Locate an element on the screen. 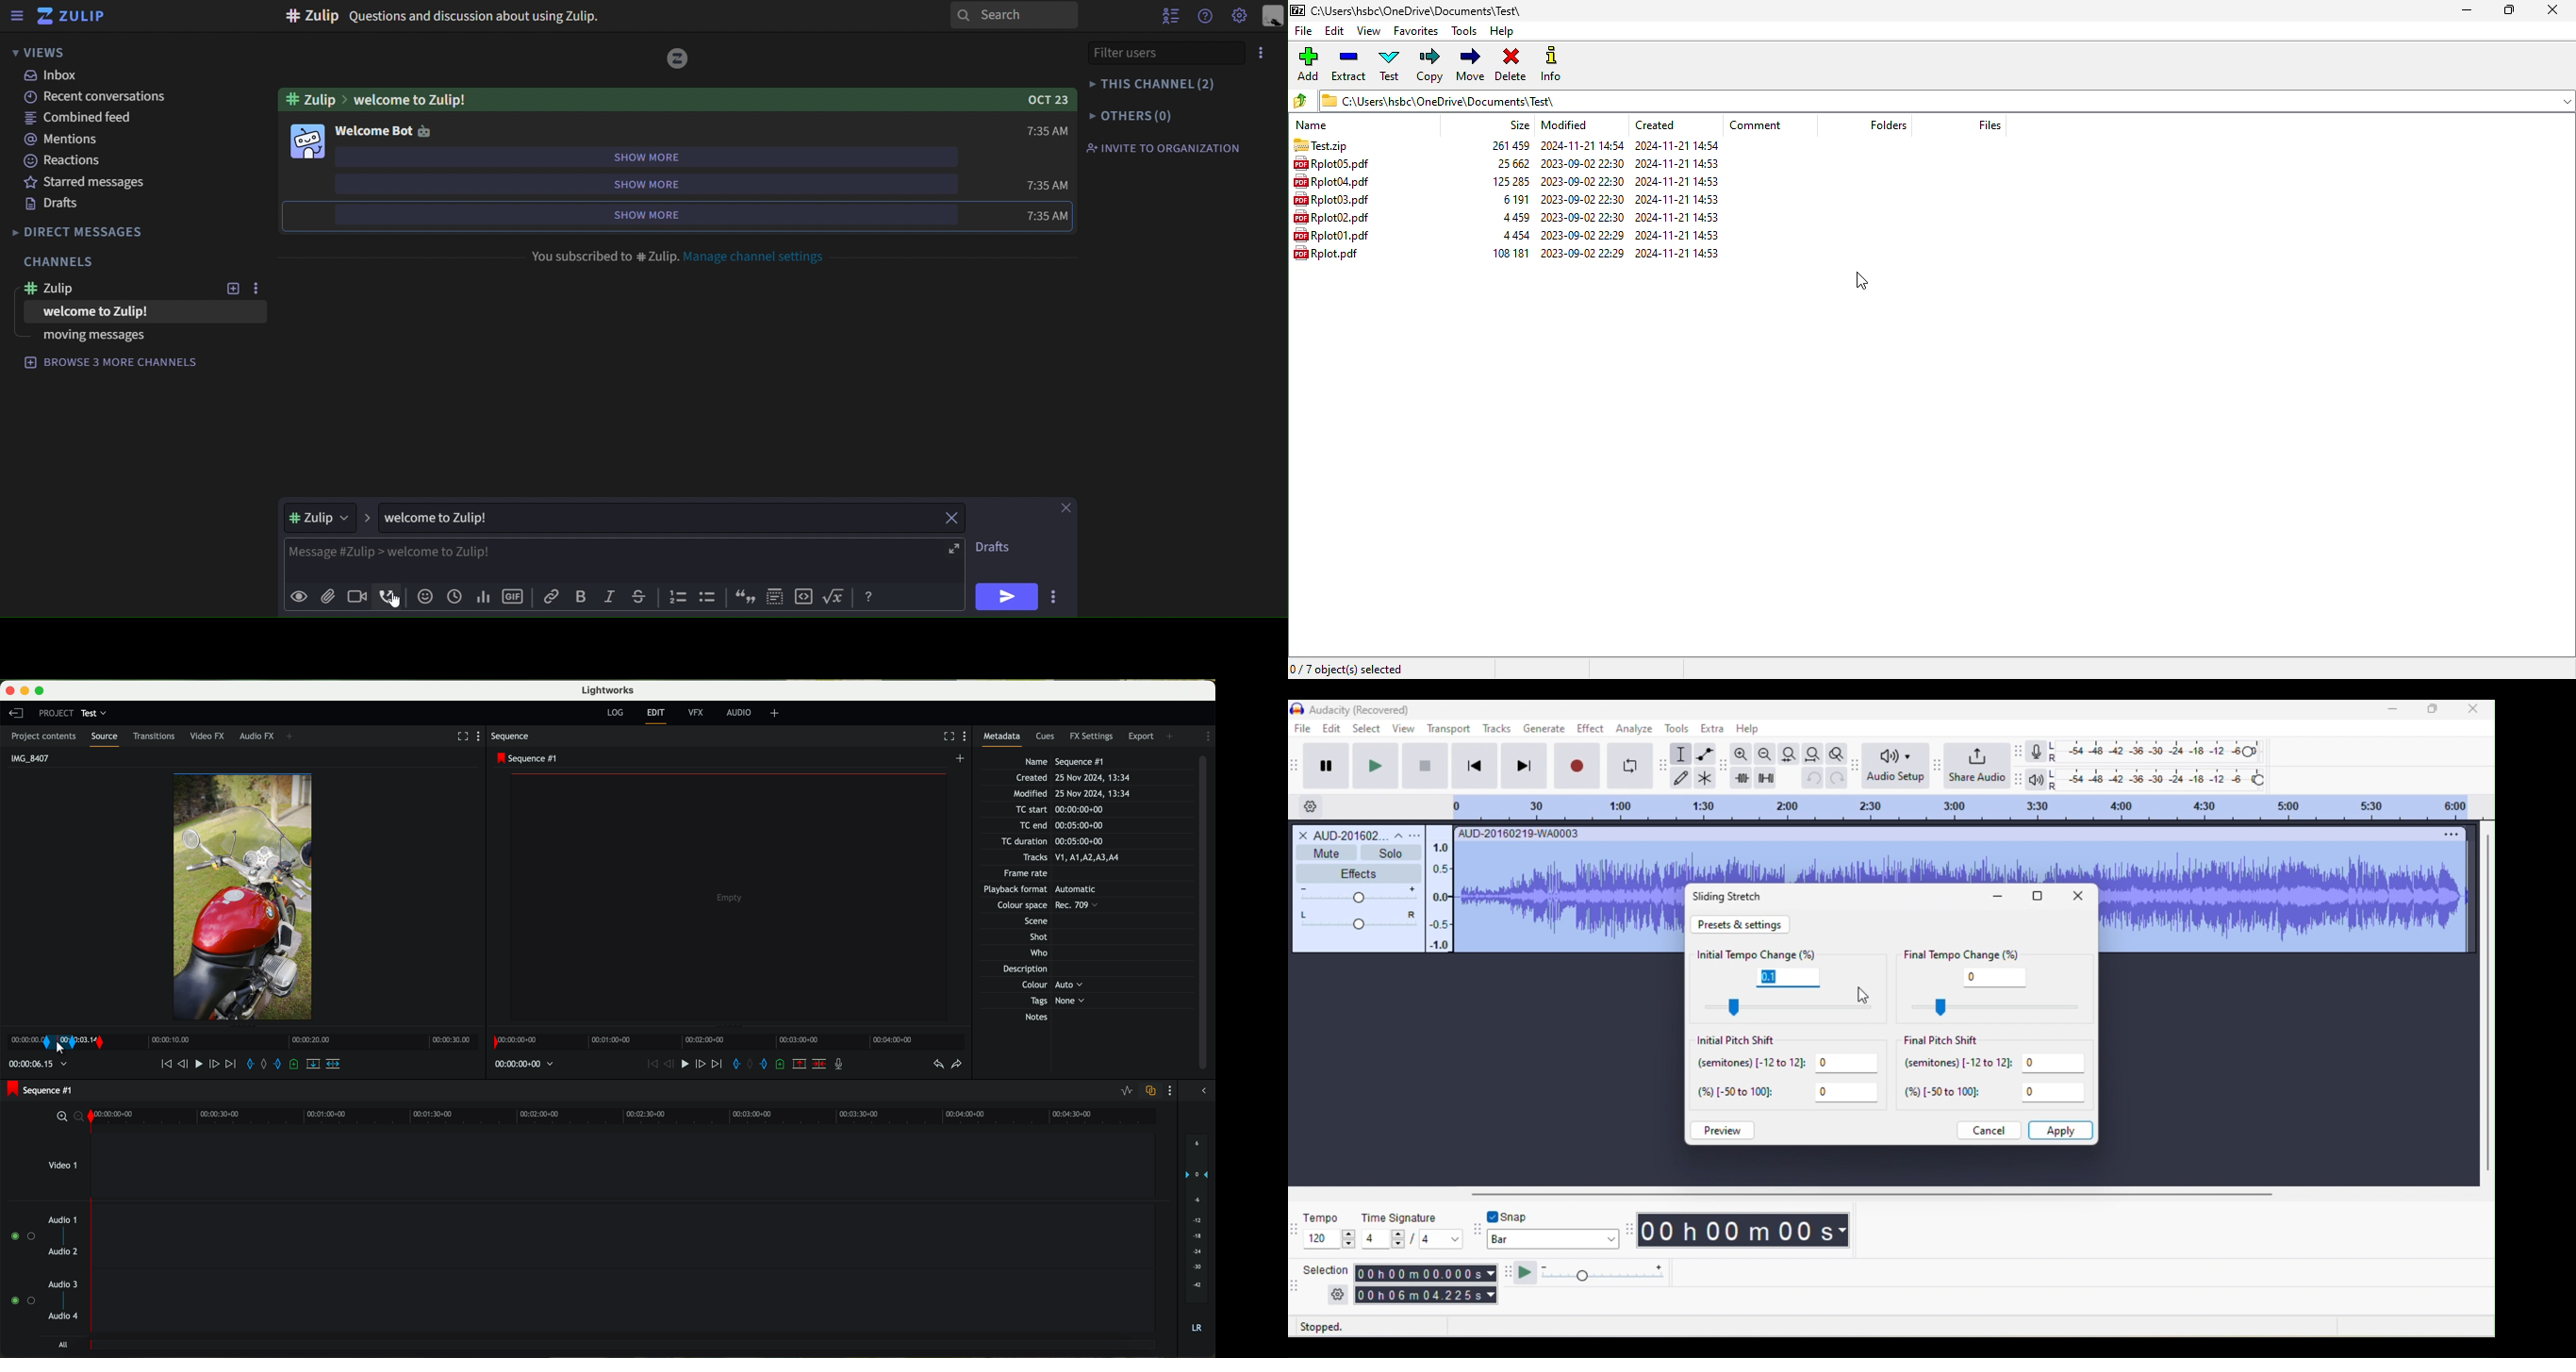 Image resolution: width=2576 pixels, height=1372 pixels. record is located at coordinates (1578, 766).